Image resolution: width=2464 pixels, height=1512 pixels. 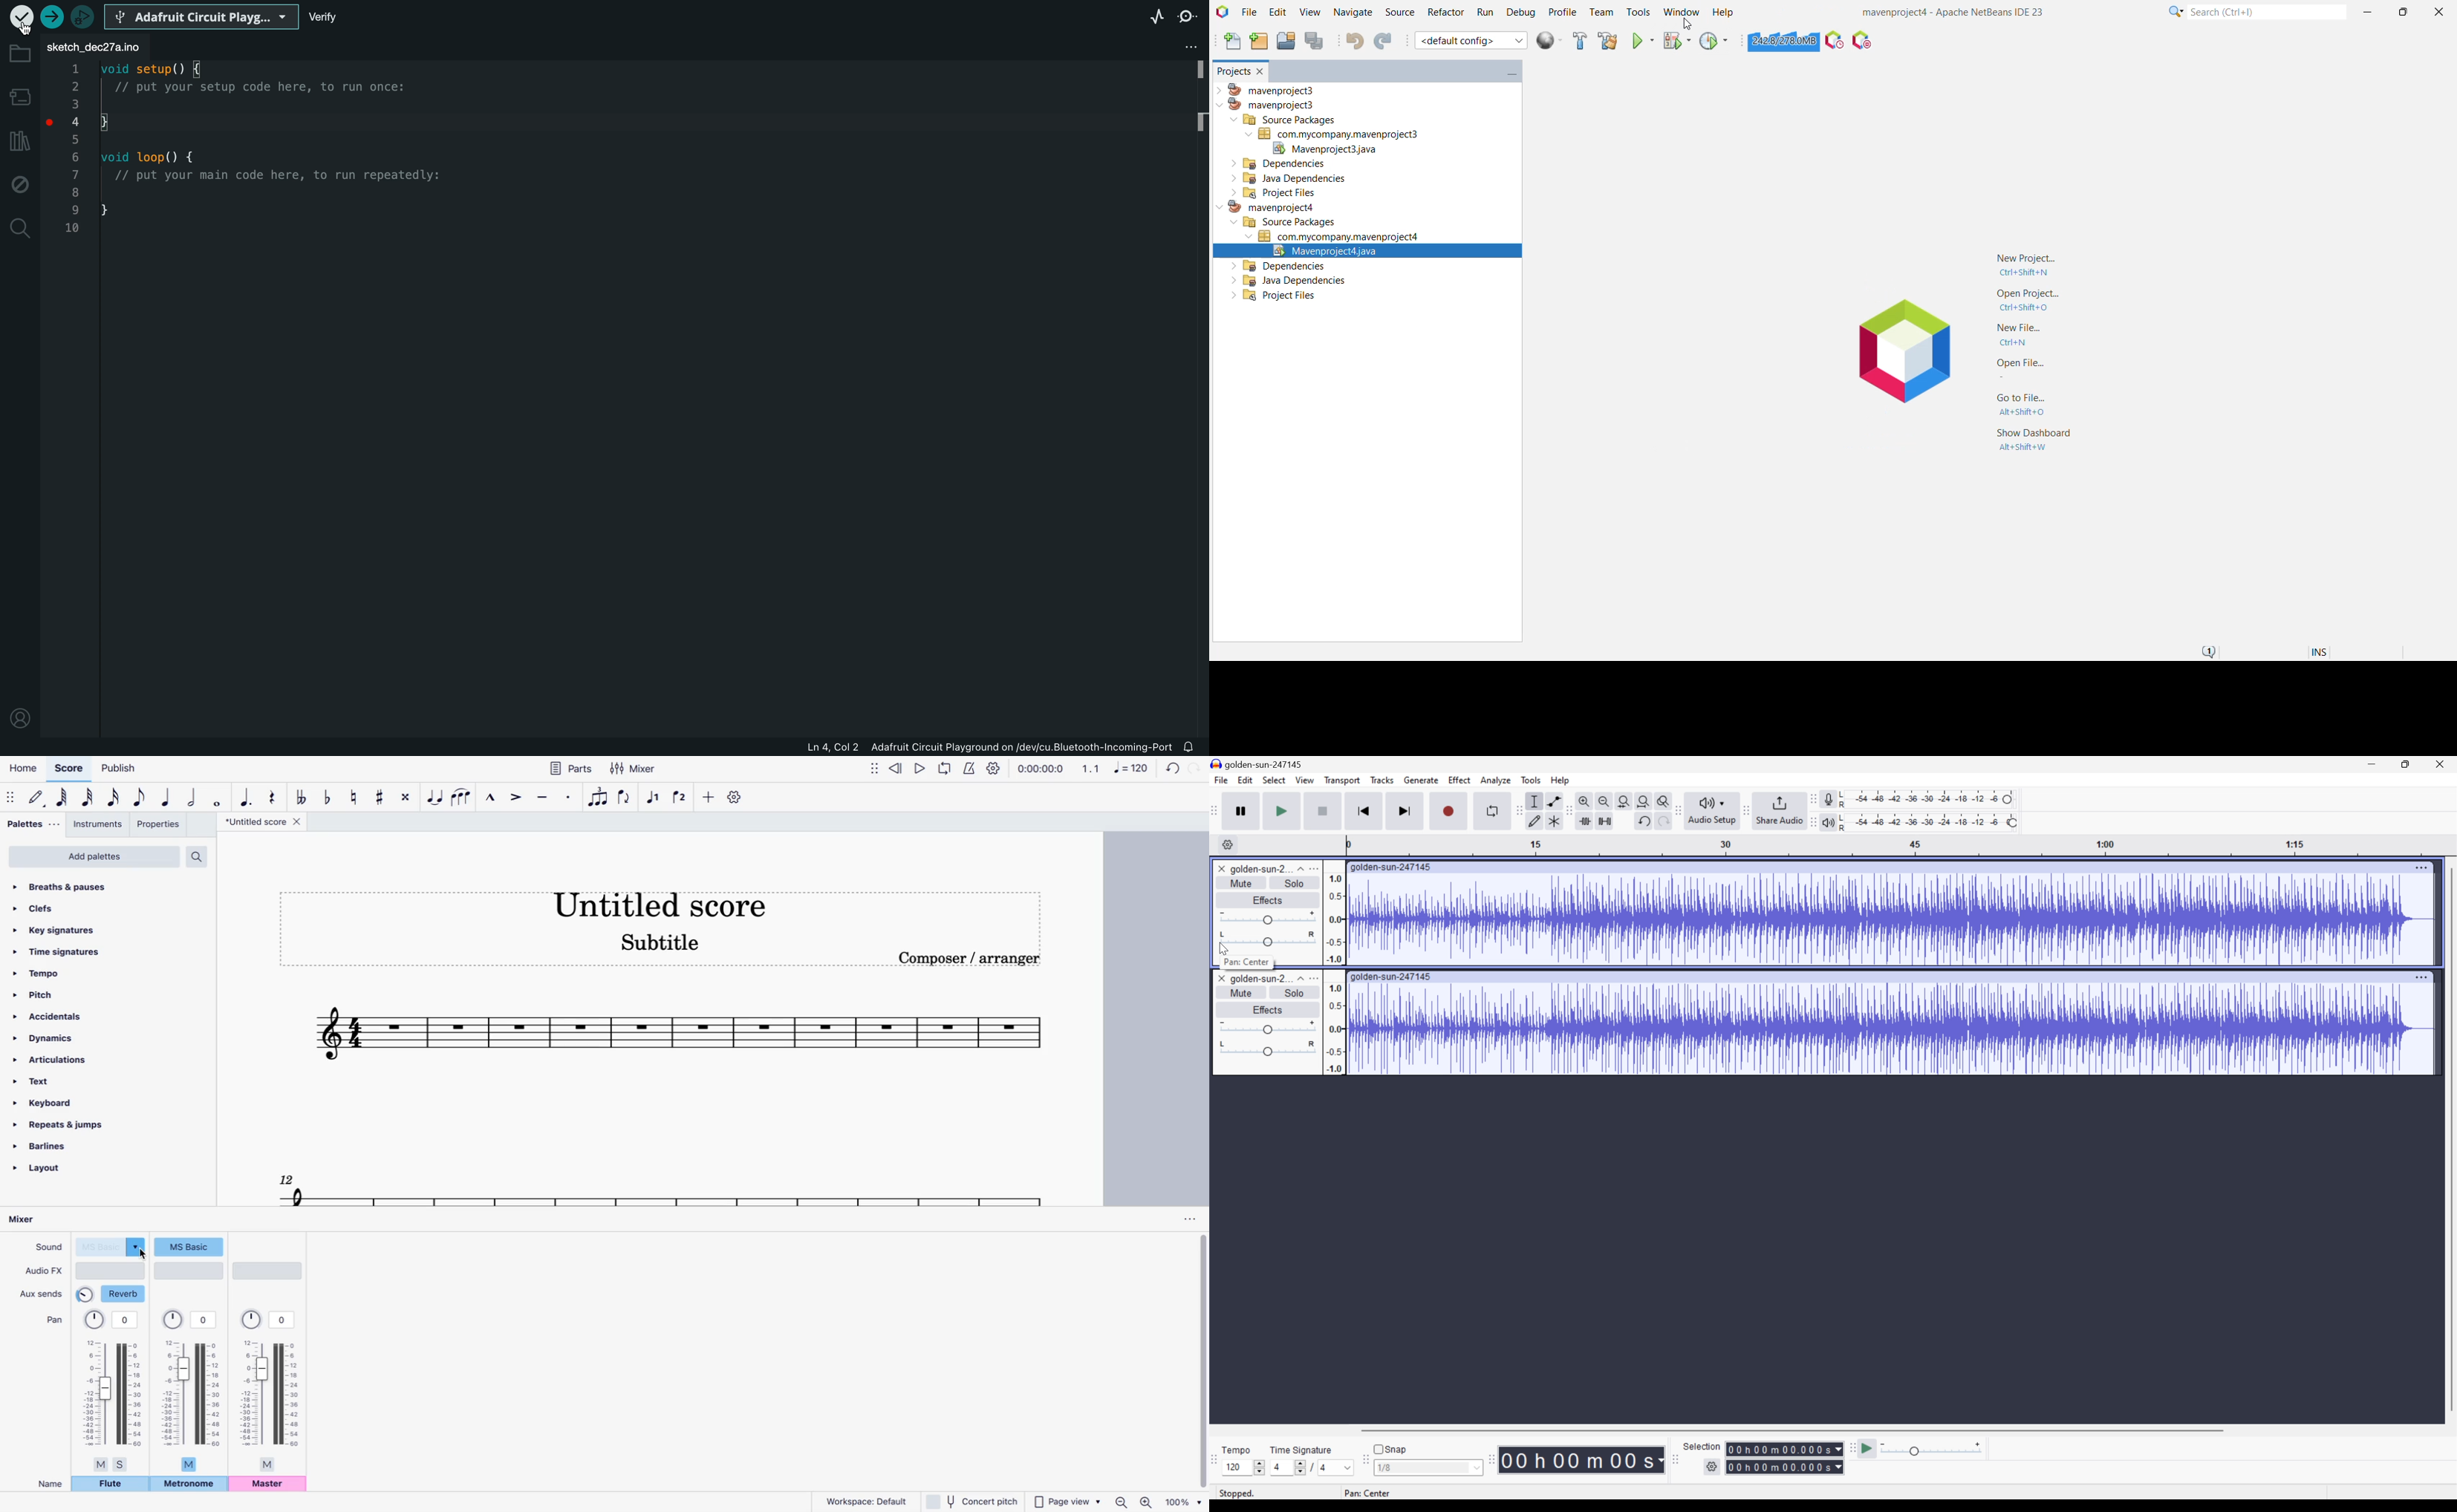 What do you see at coordinates (1647, 822) in the screenshot?
I see `Undo` at bounding box center [1647, 822].